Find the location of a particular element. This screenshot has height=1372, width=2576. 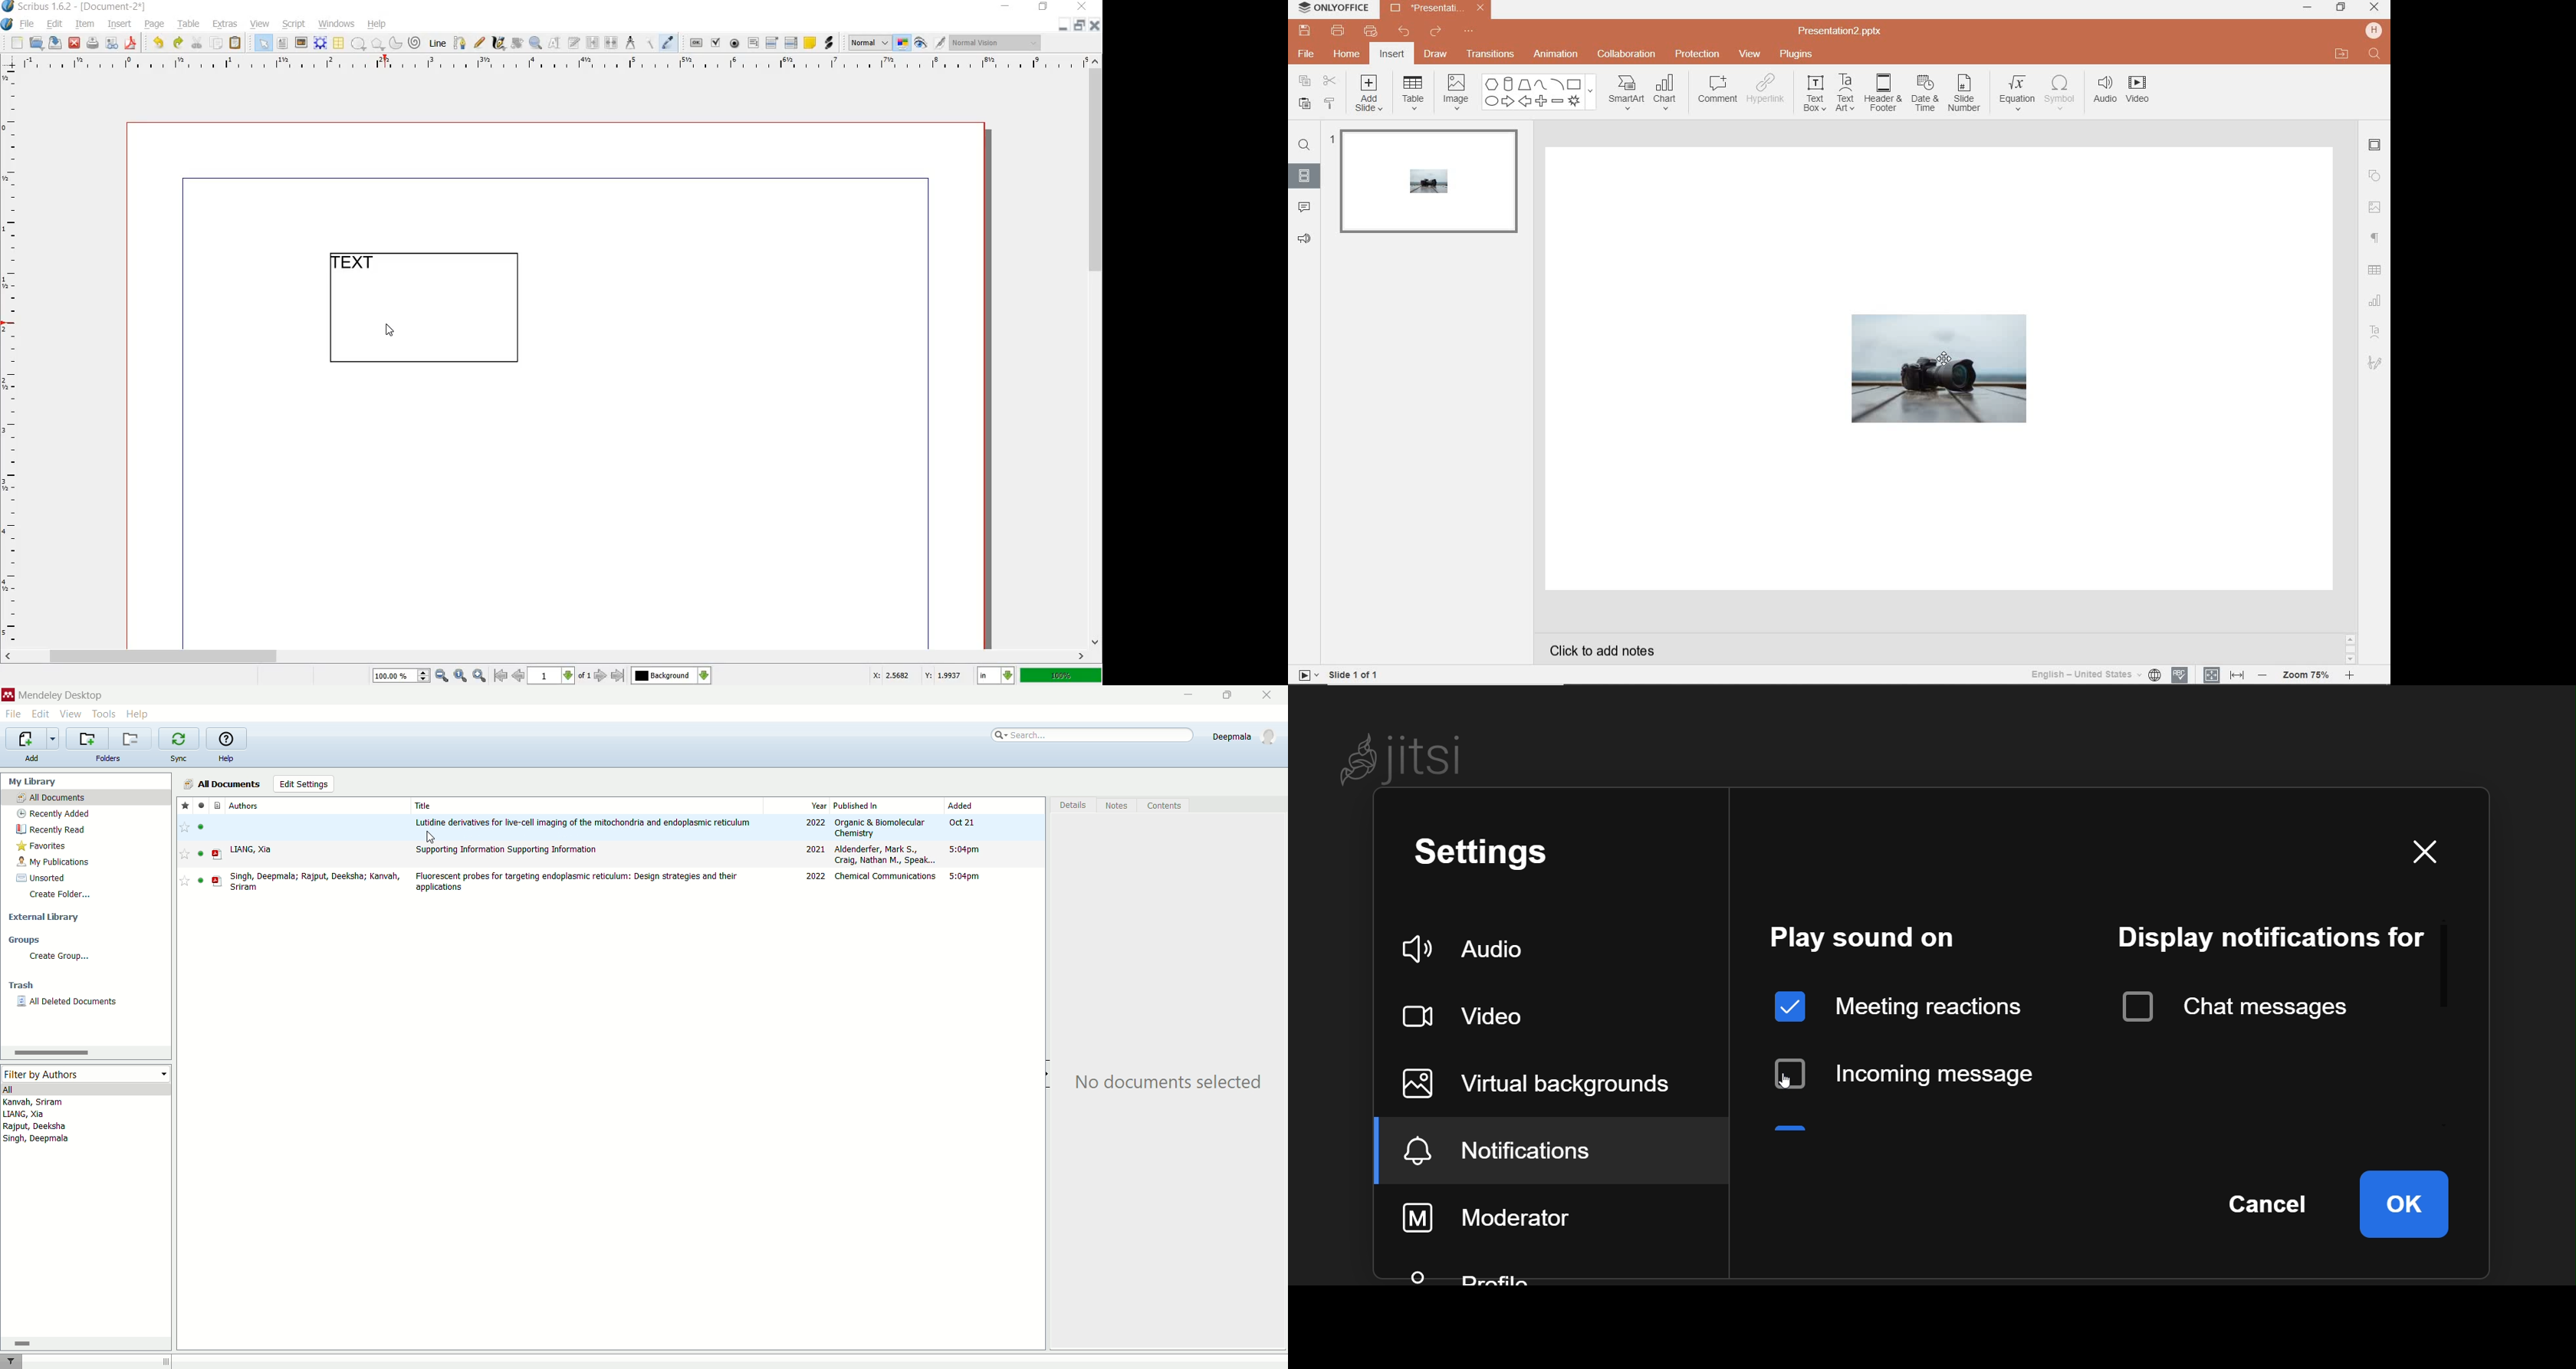

maximize is located at coordinates (1233, 695).